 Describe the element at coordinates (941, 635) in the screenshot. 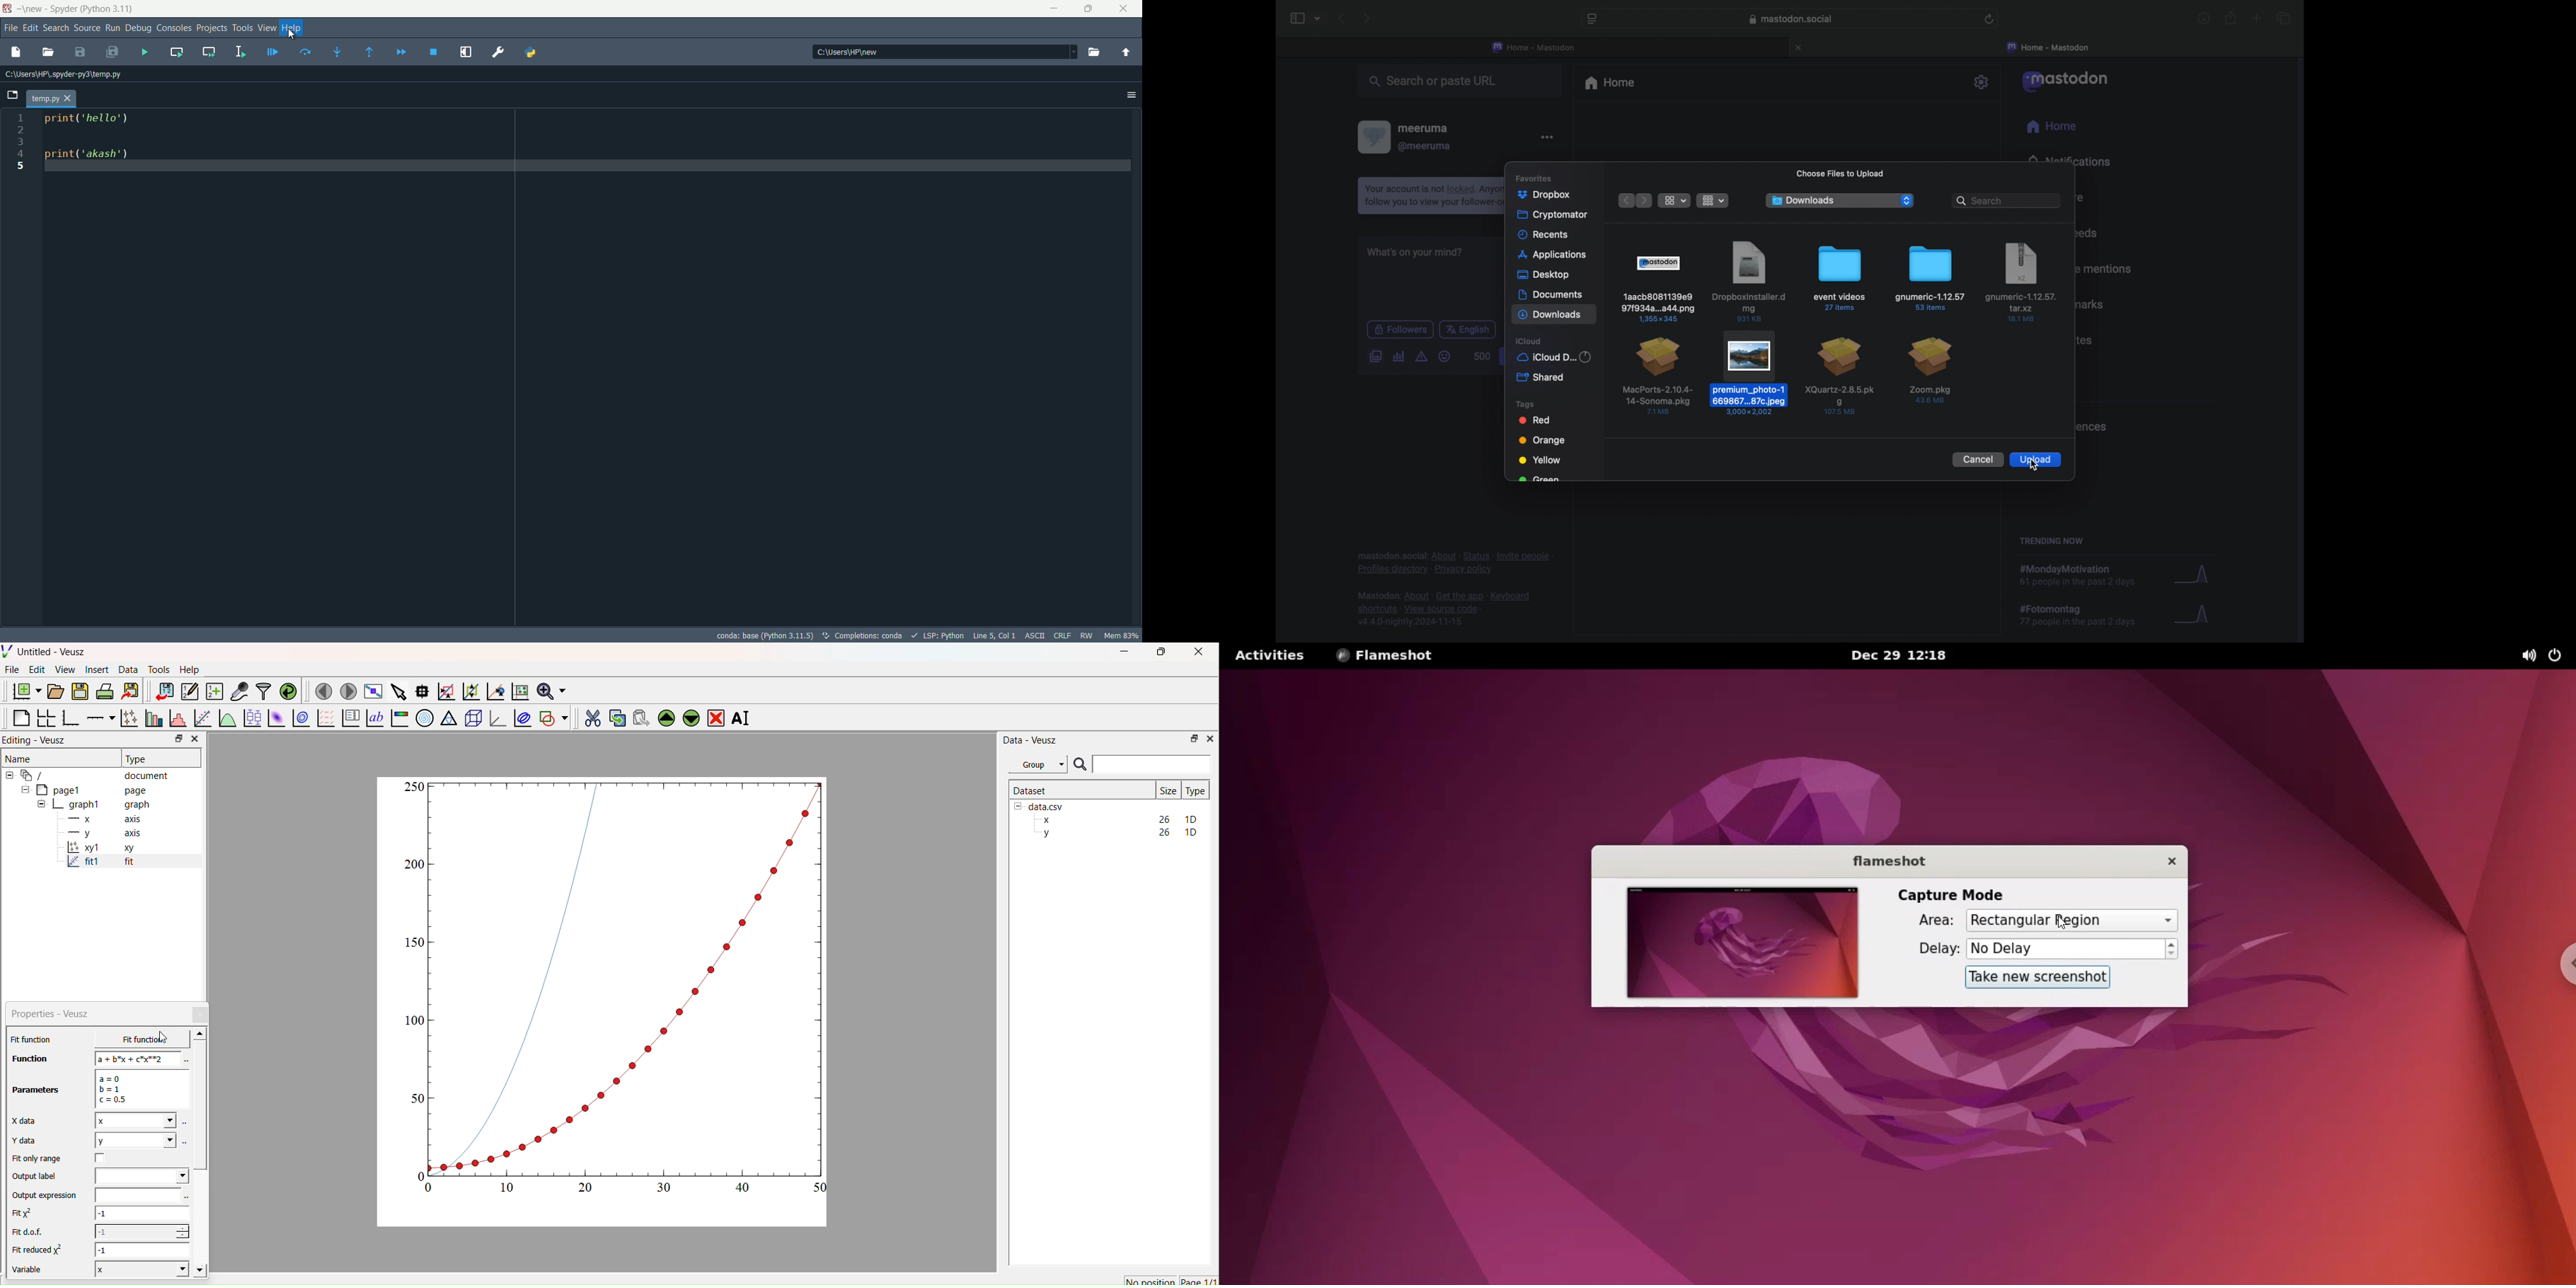

I see `LSP:Python` at that location.